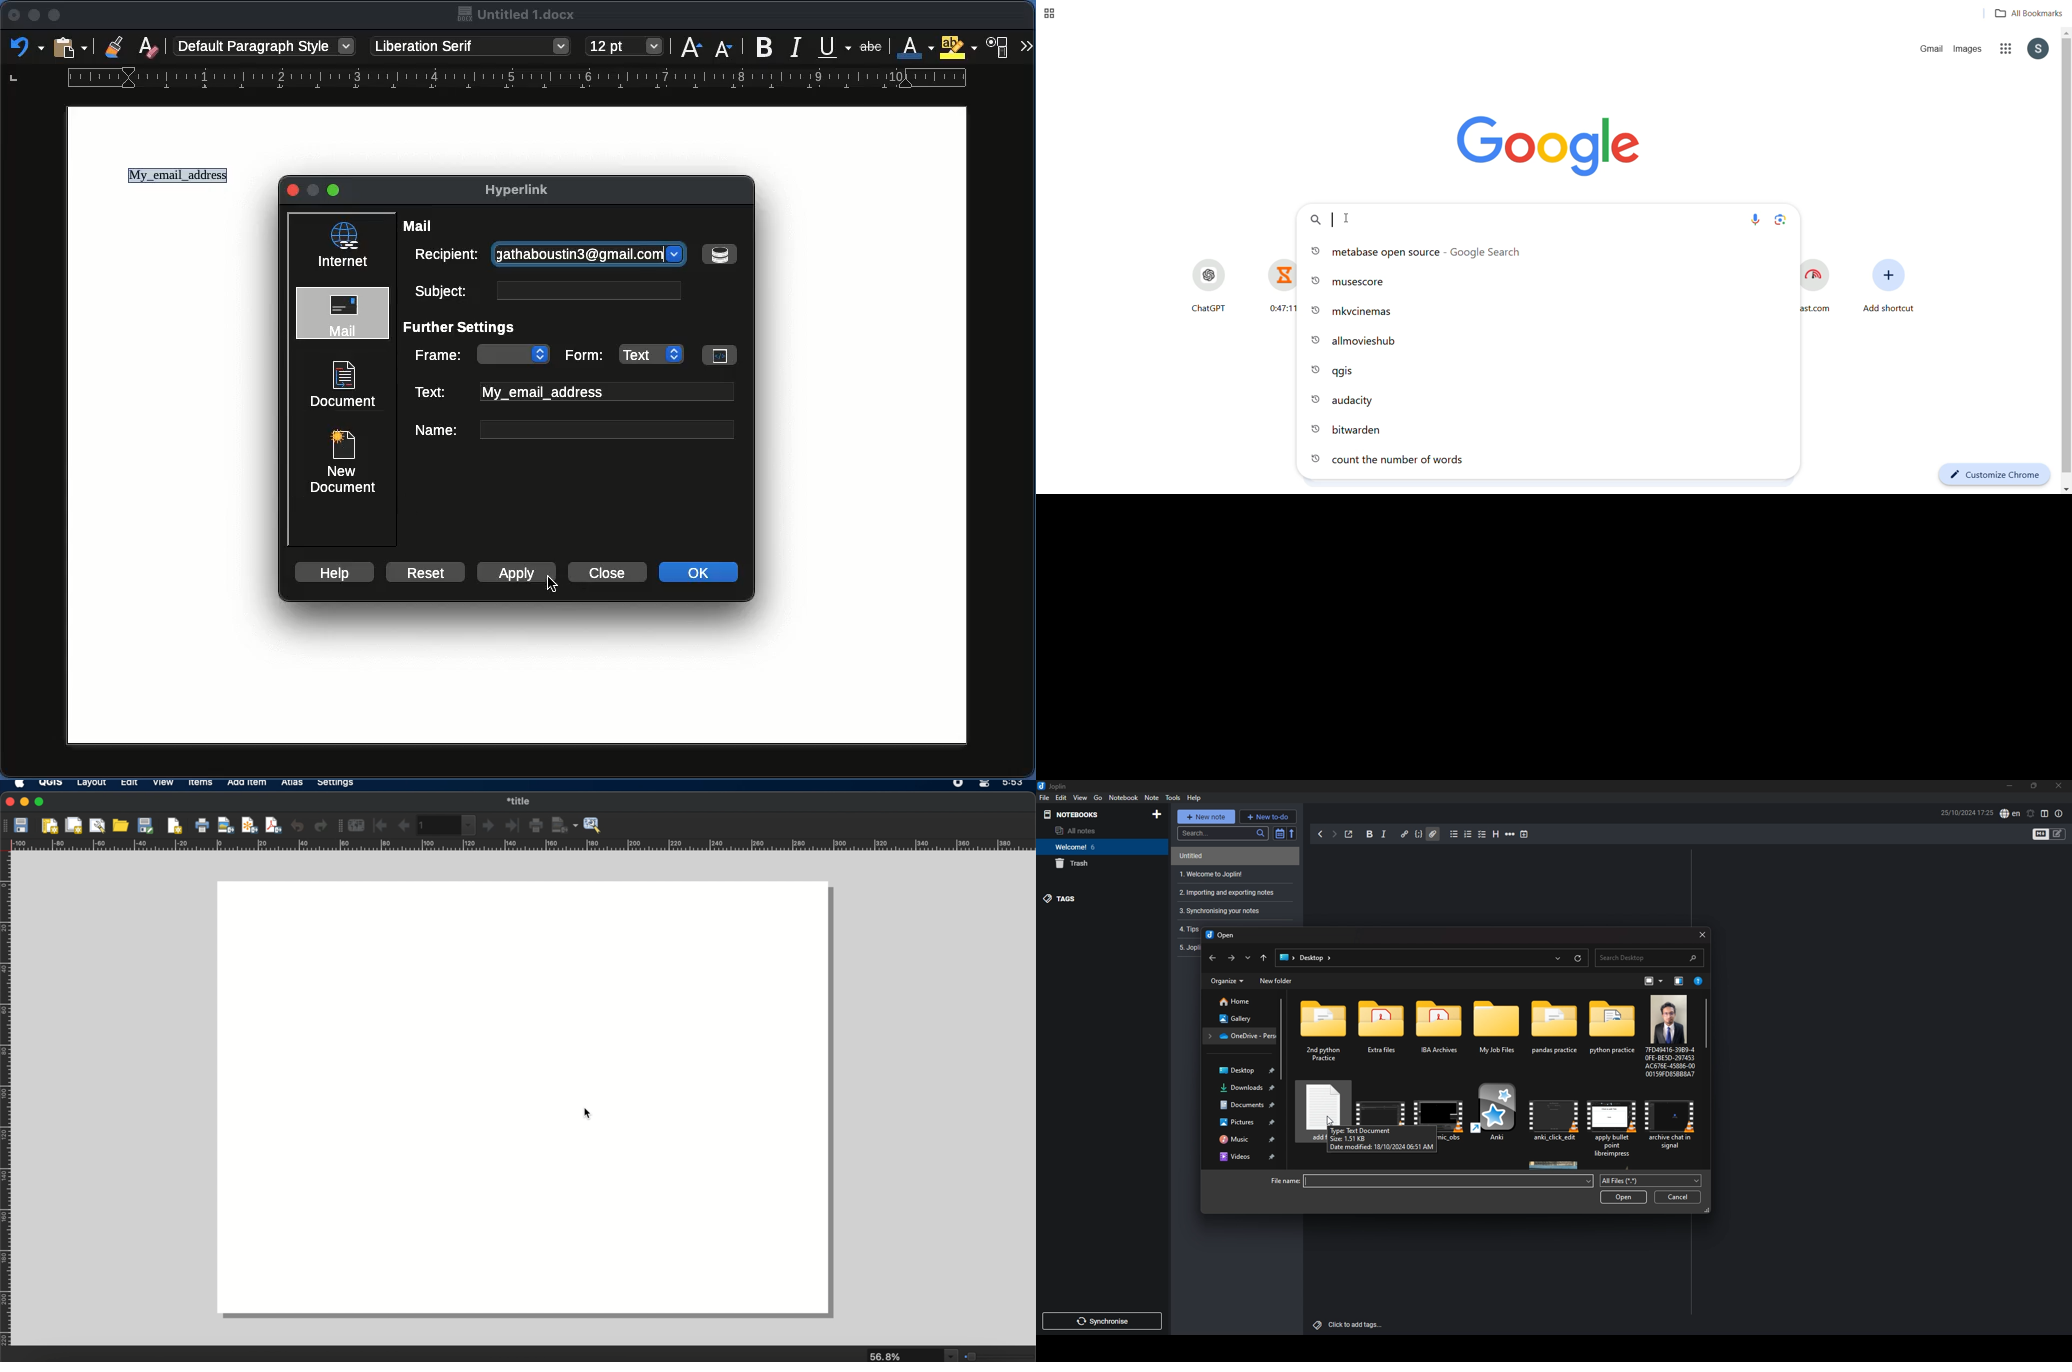 This screenshot has height=1372, width=2072. Describe the element at coordinates (6, 825) in the screenshot. I see `layout tool bar` at that location.